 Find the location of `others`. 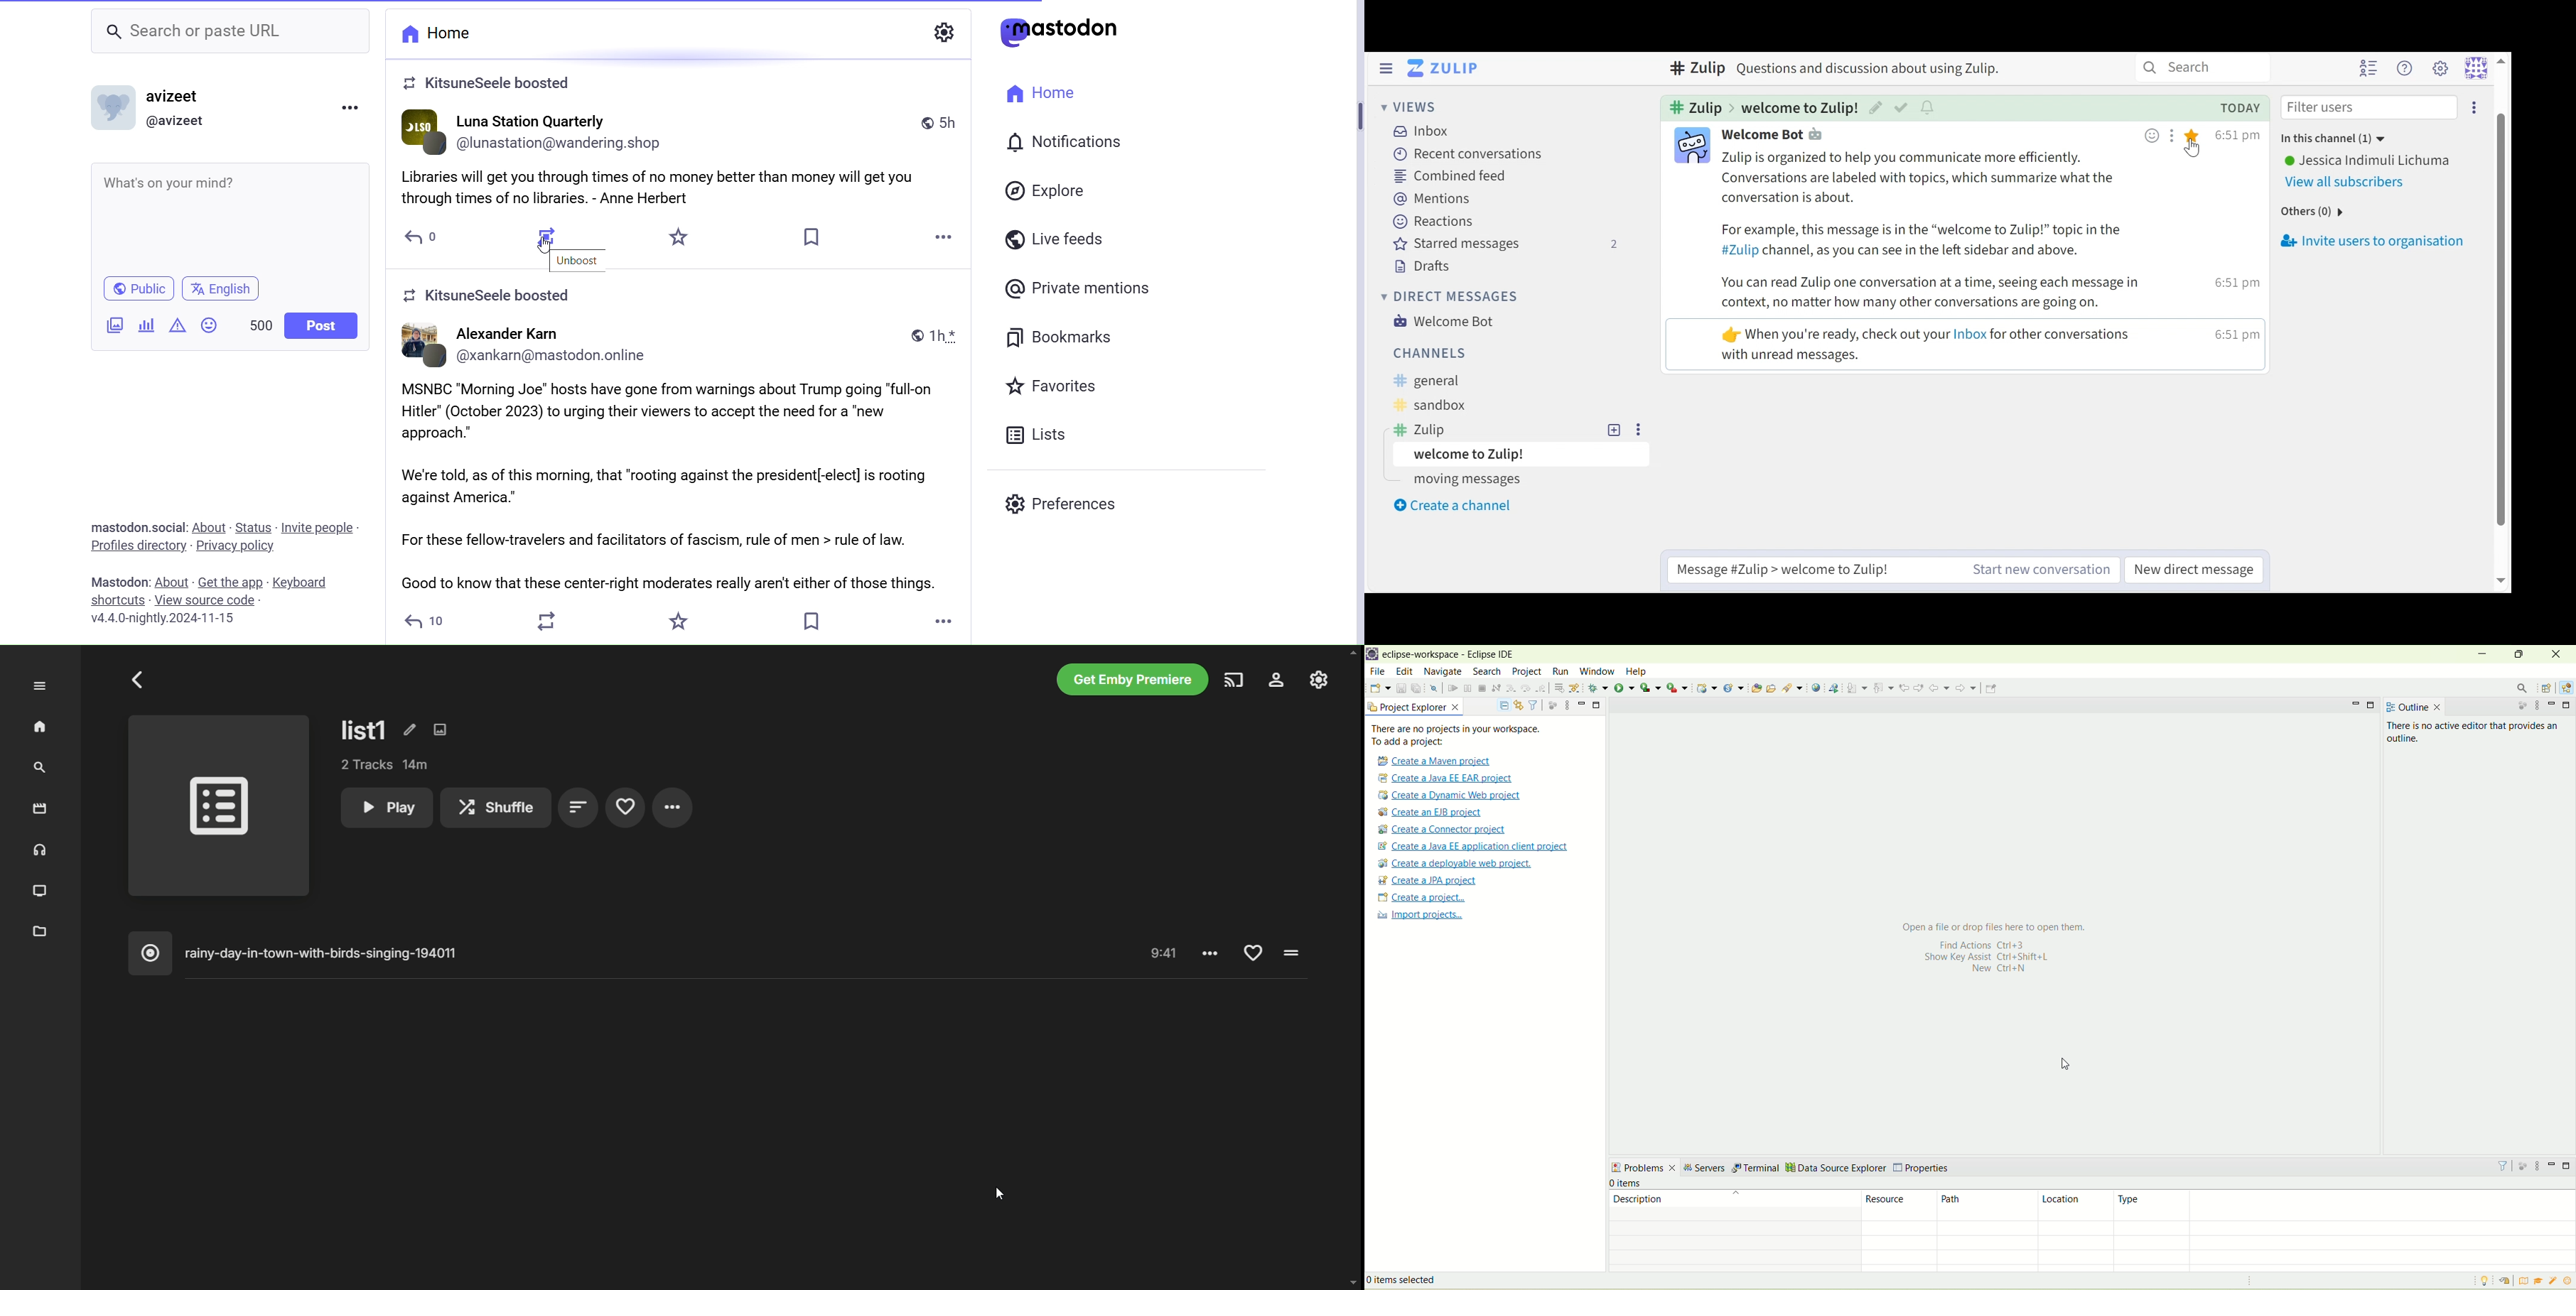

others is located at coordinates (2310, 213).